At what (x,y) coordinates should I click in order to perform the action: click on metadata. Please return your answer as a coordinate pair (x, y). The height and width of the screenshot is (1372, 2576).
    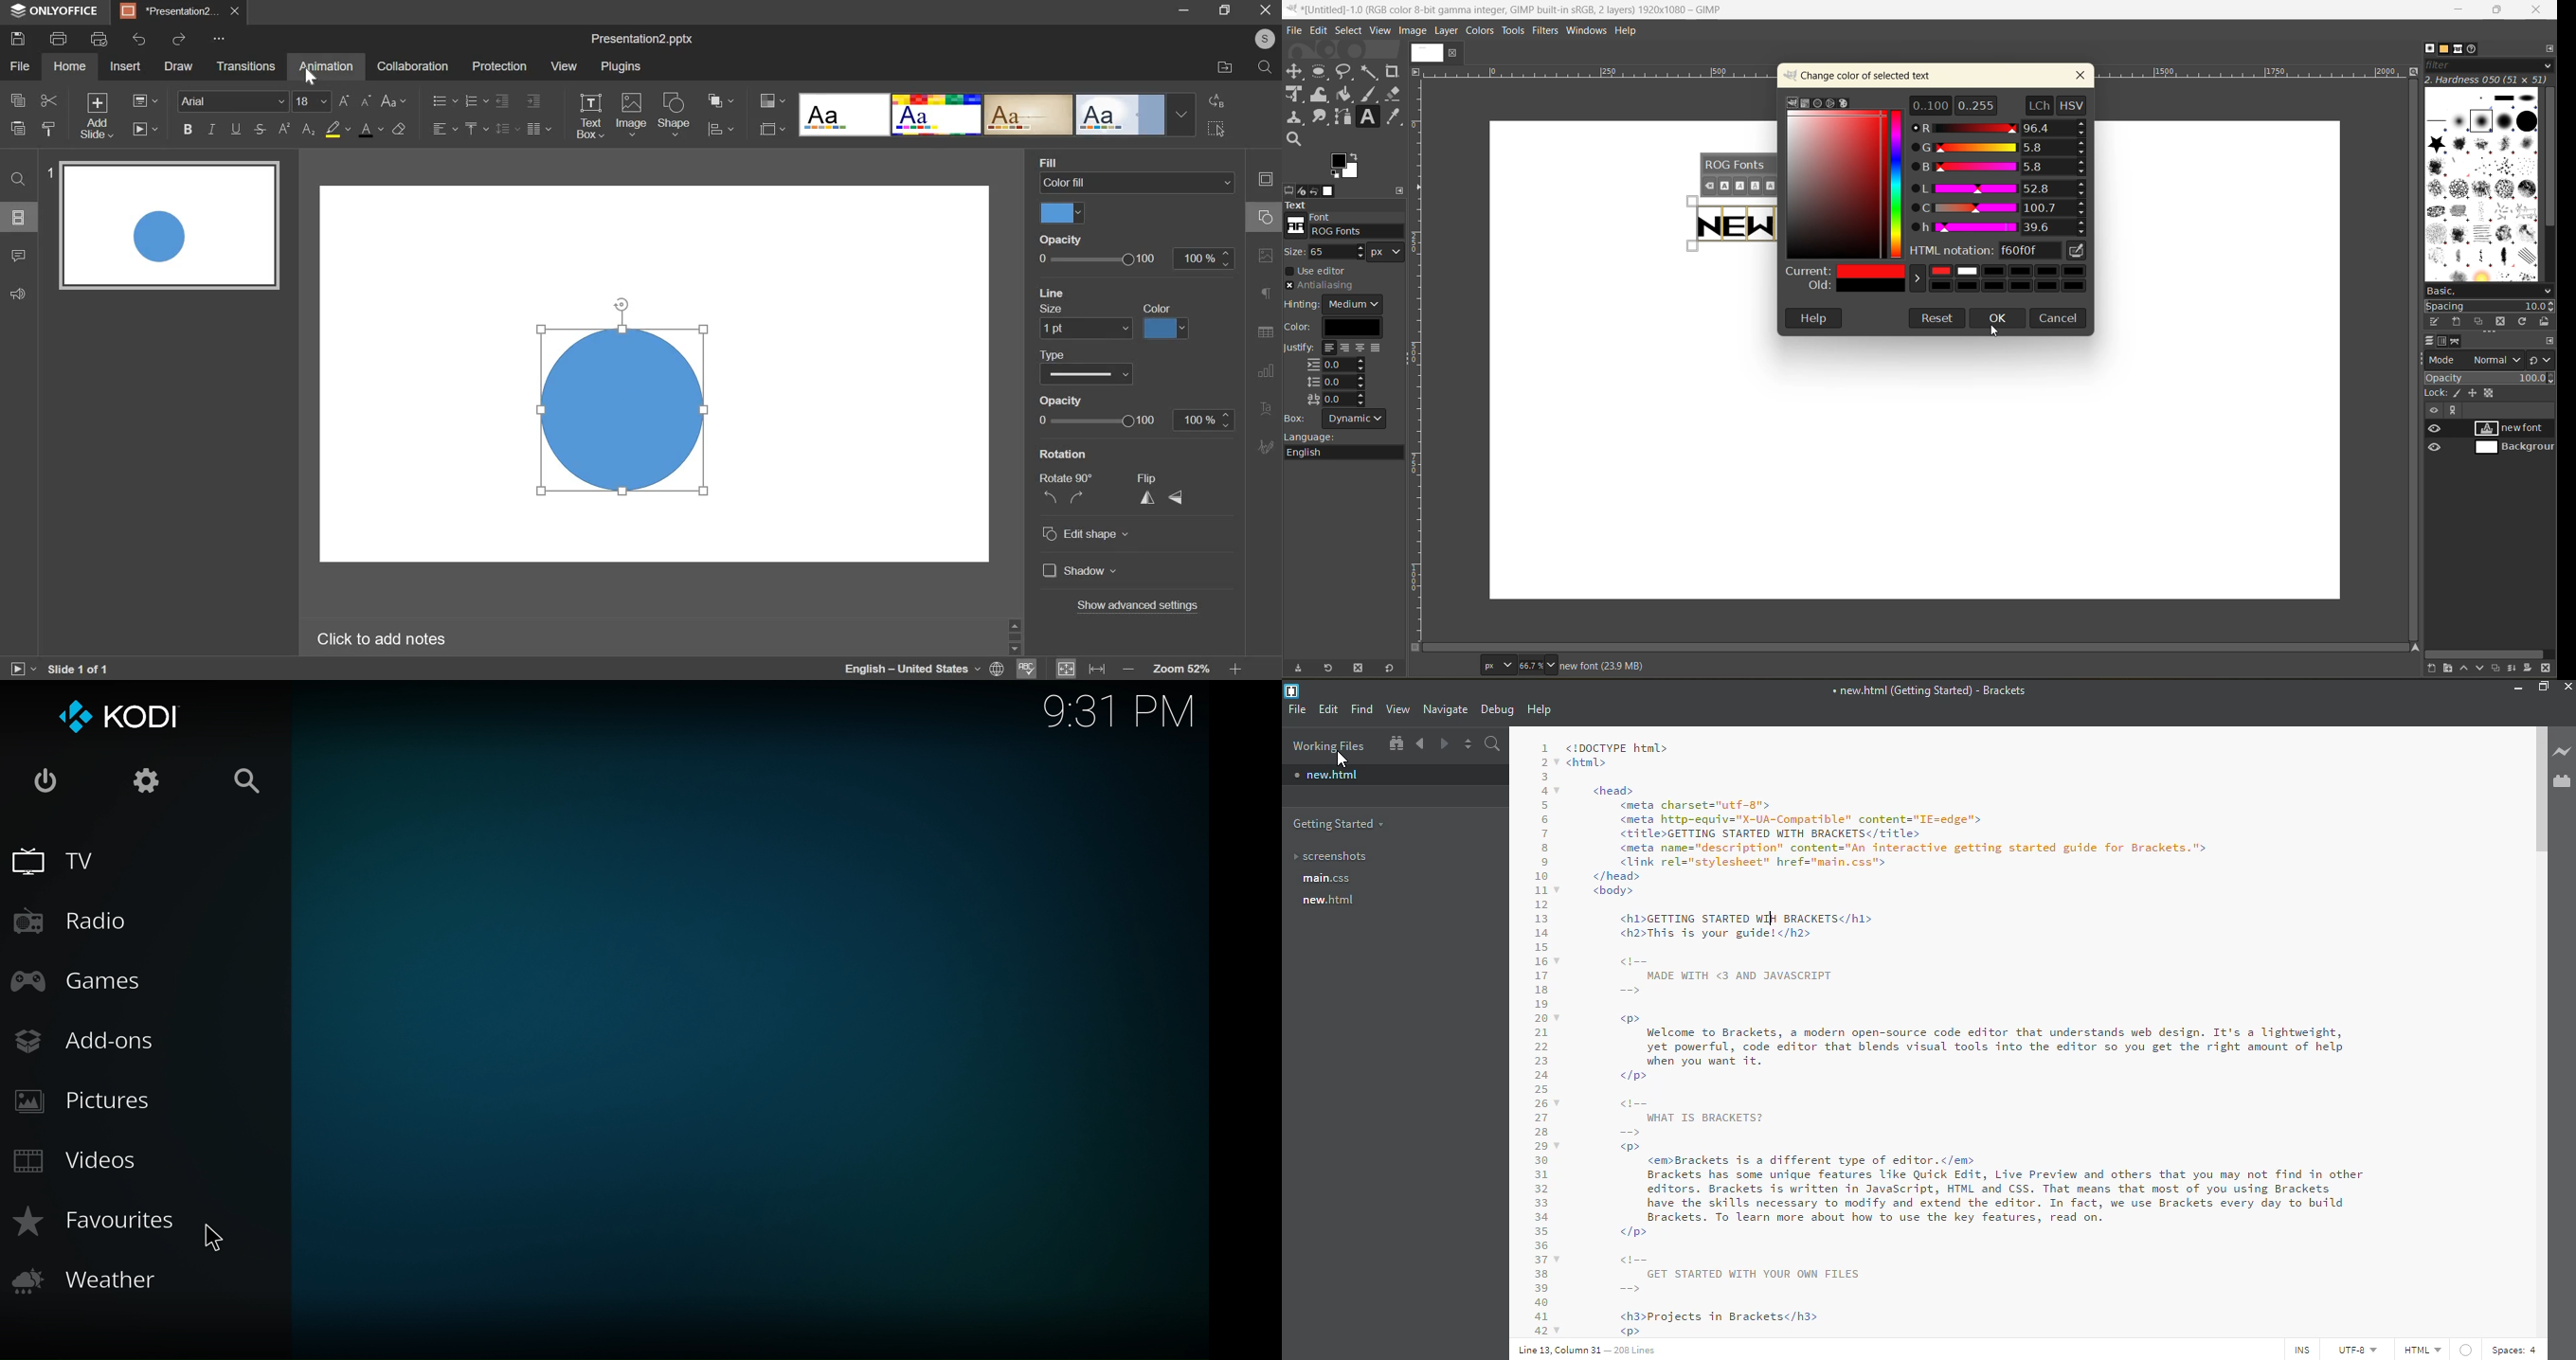
    Looking at the image, I should click on (1601, 666).